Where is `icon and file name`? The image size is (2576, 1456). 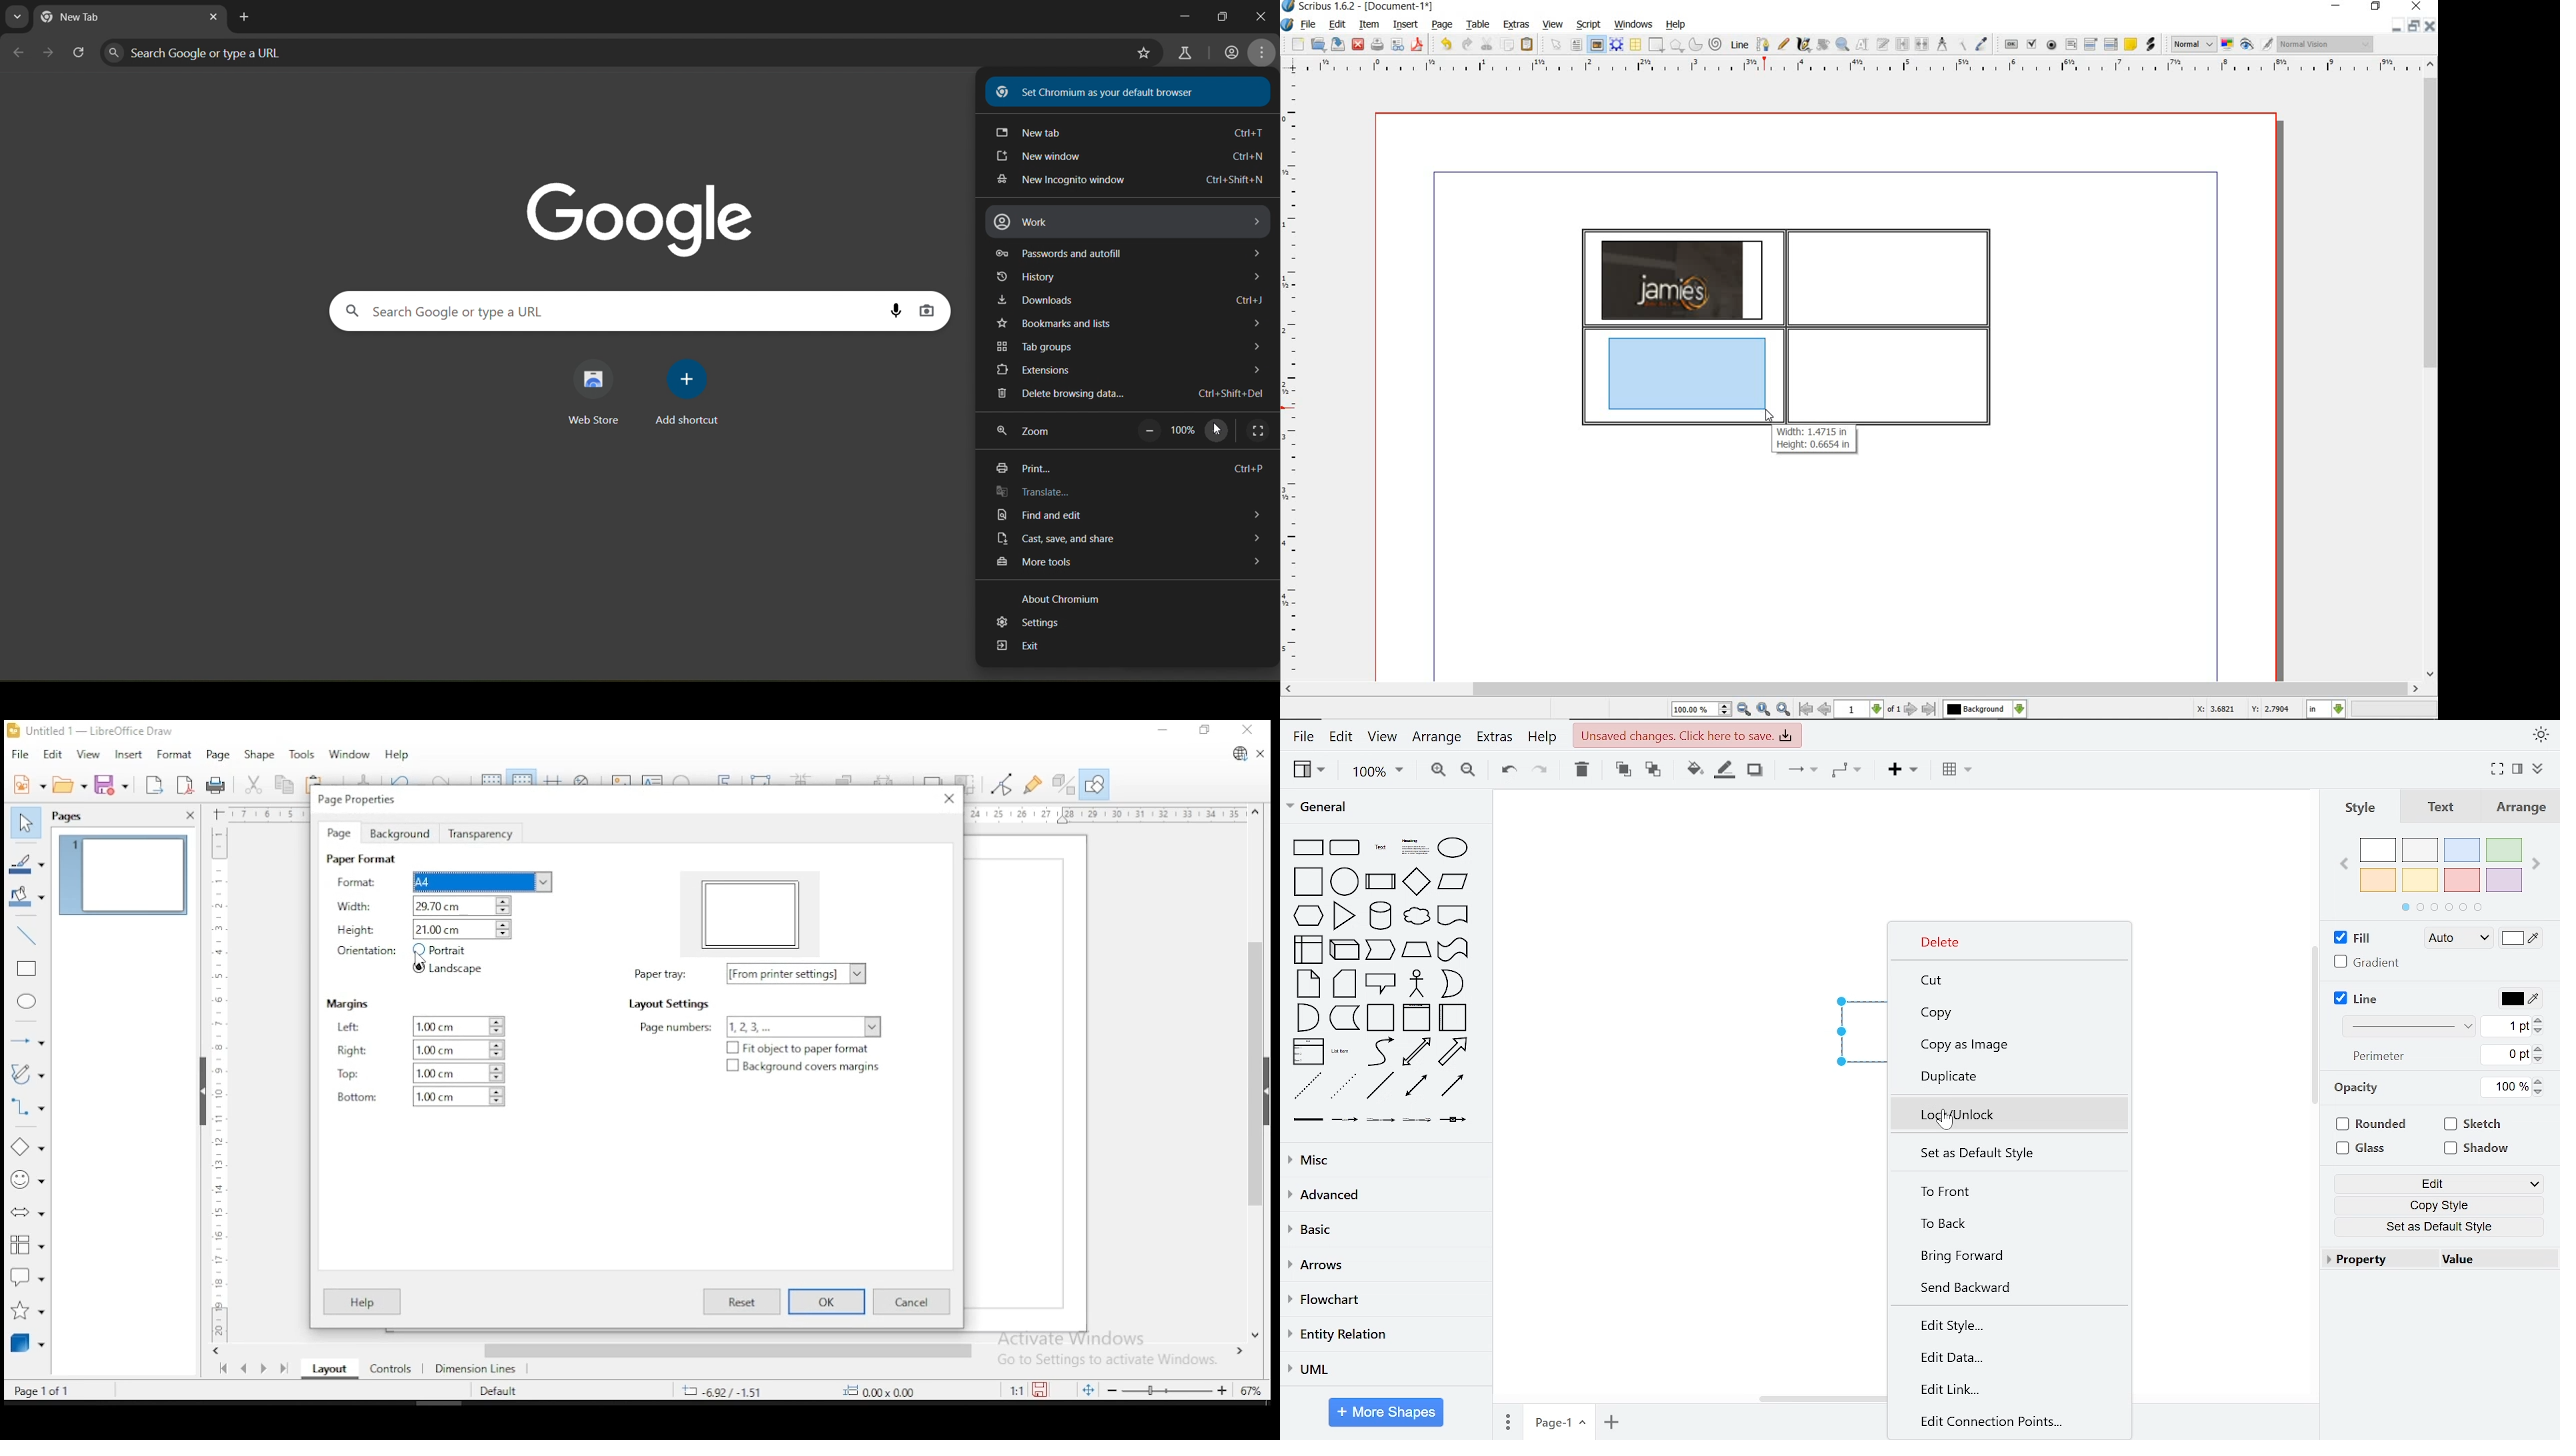
icon and file name is located at coordinates (102, 730).